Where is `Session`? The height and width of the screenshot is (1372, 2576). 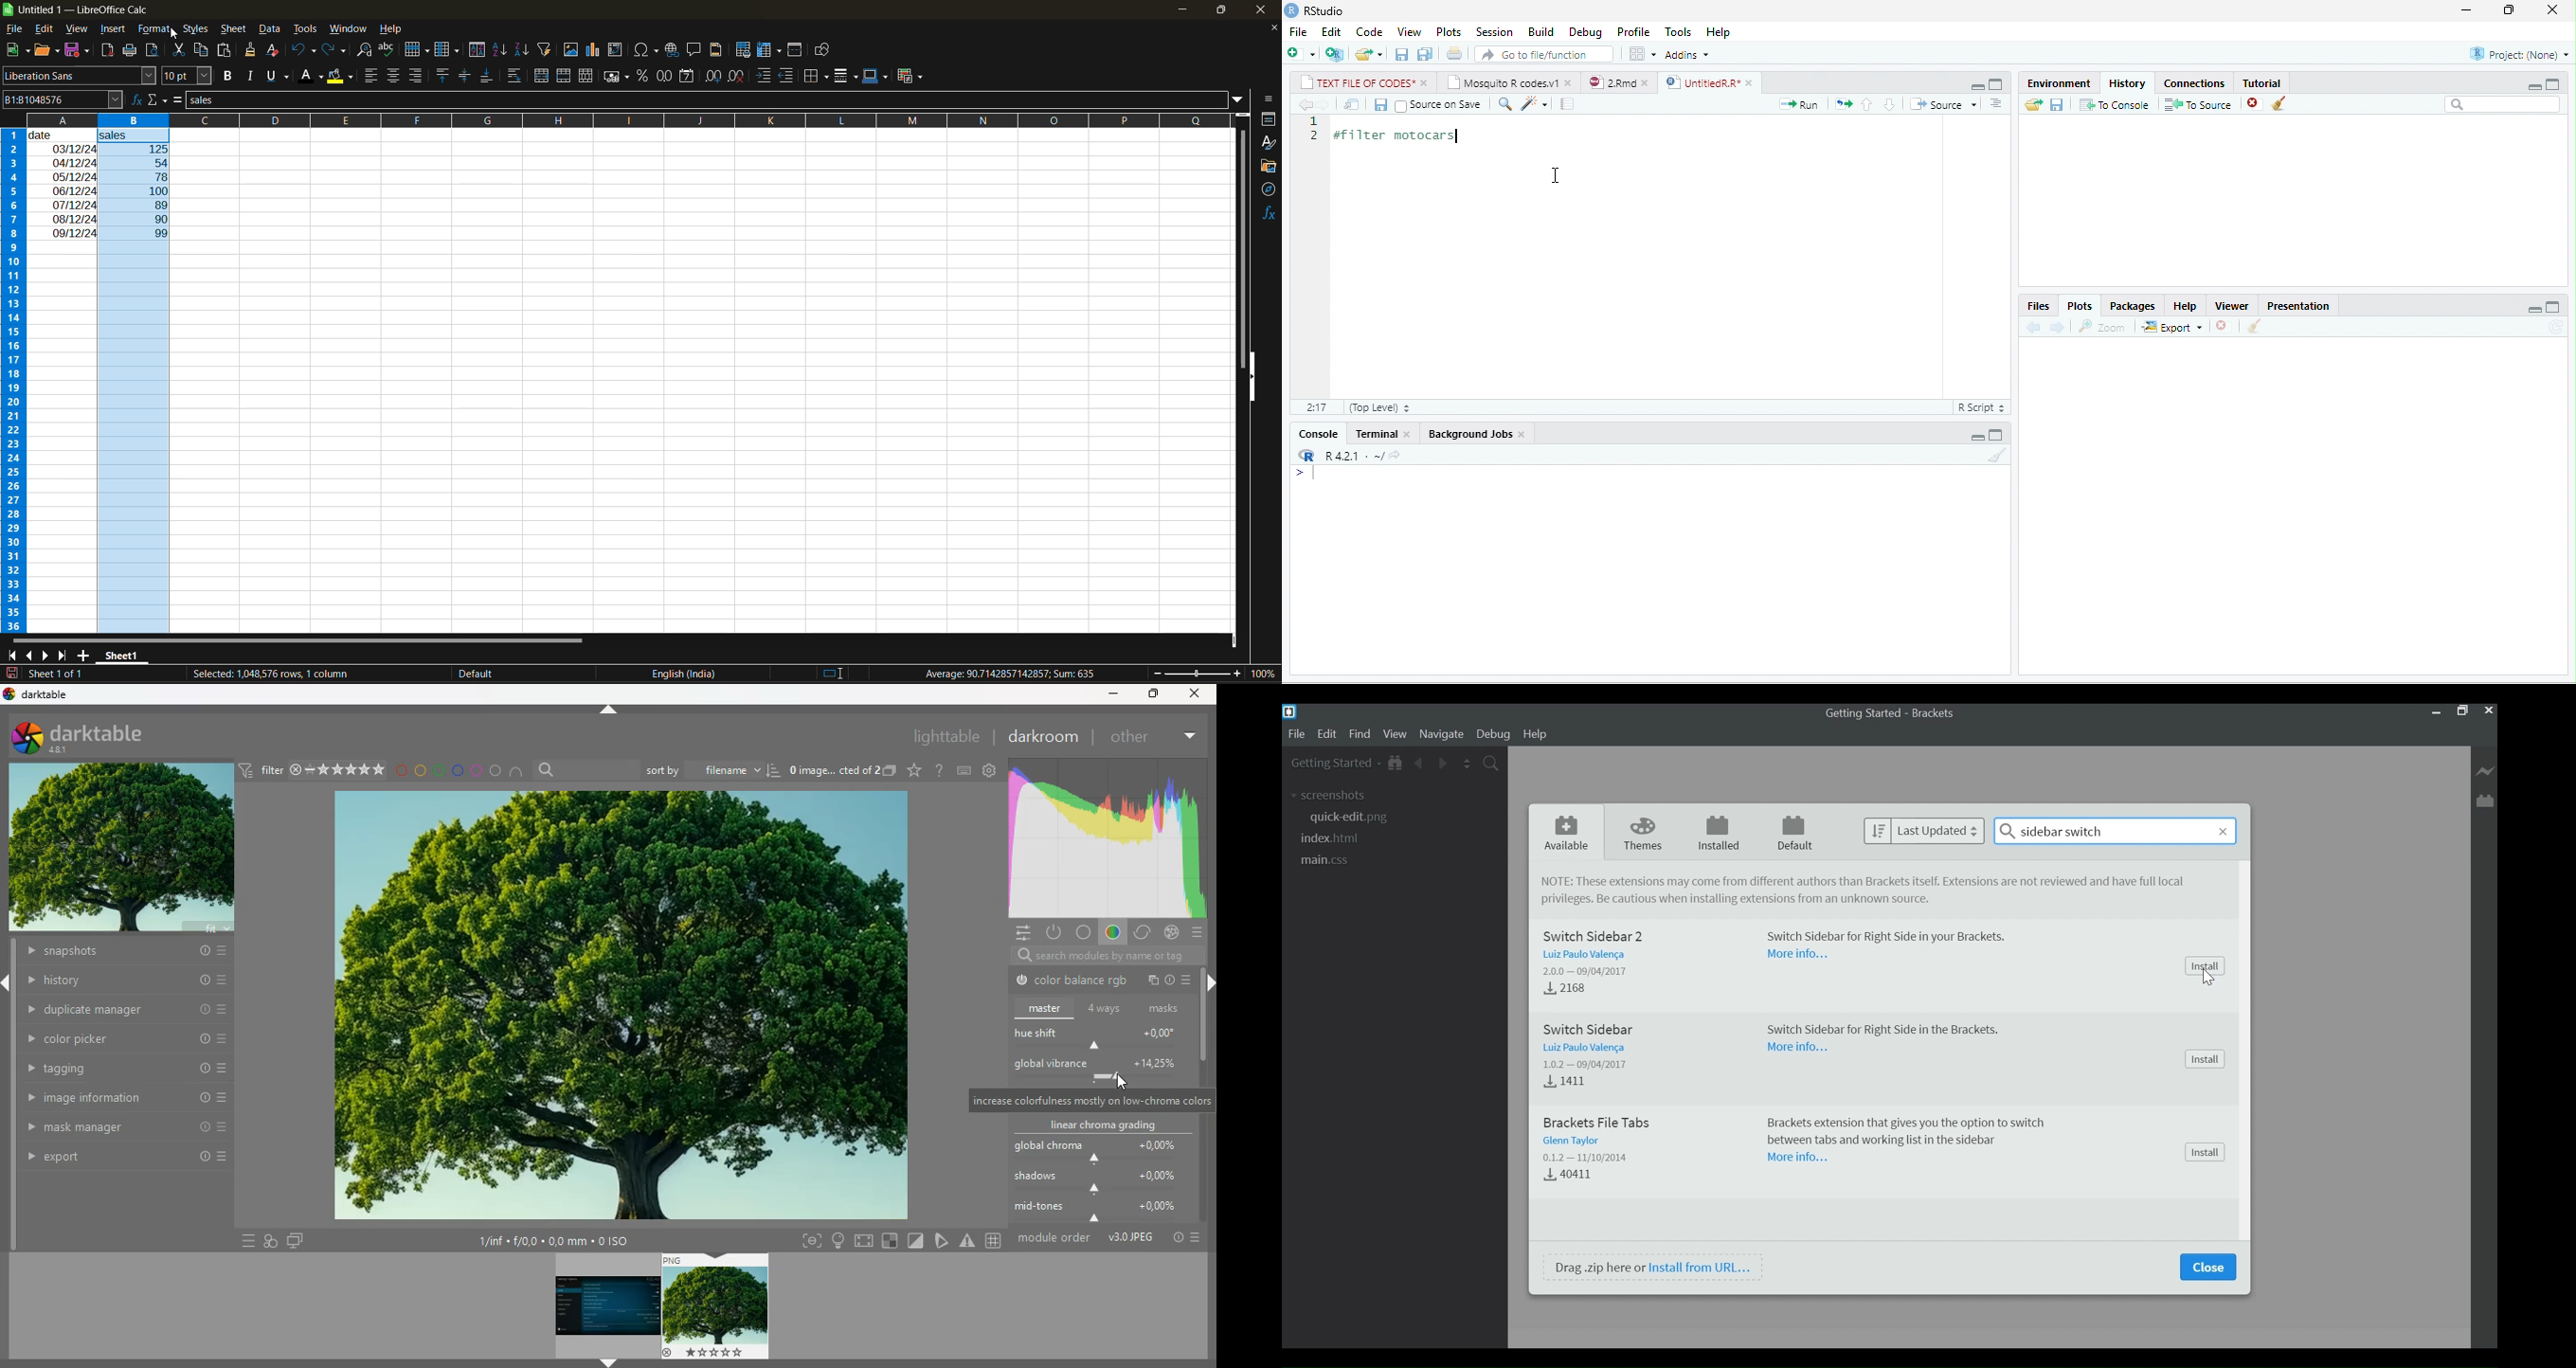 Session is located at coordinates (1495, 31).